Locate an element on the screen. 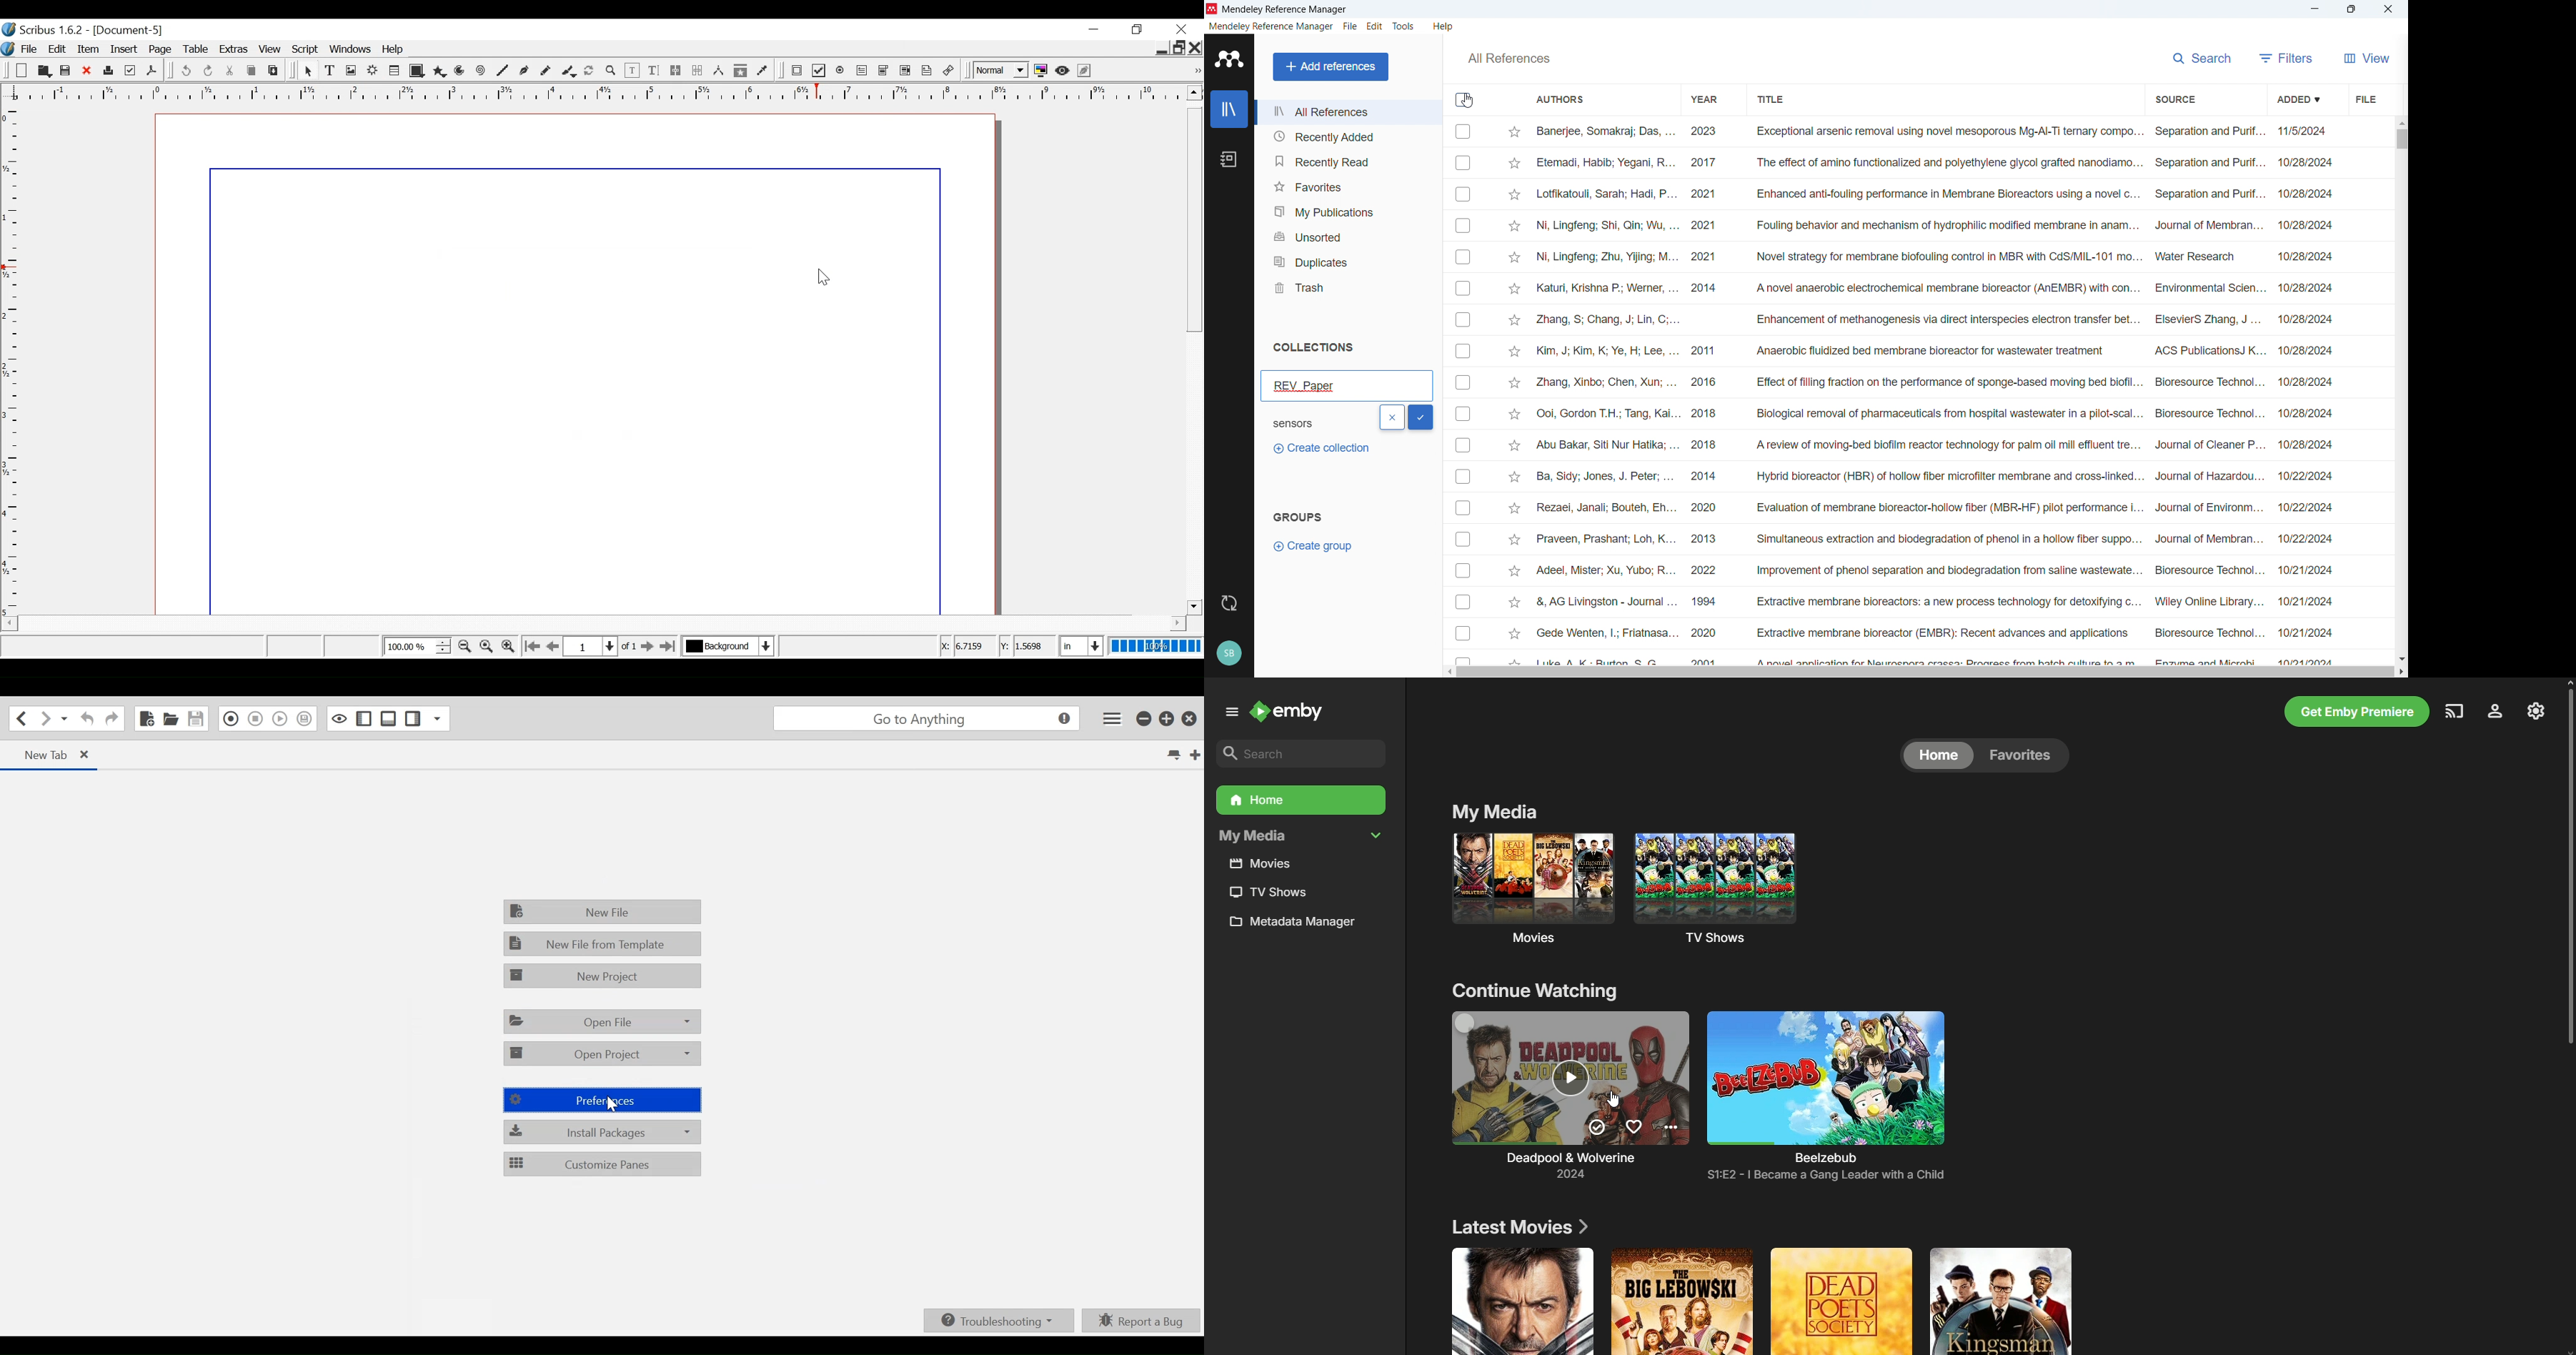 This screenshot has height=1372, width=2576. All references  is located at coordinates (1508, 58).